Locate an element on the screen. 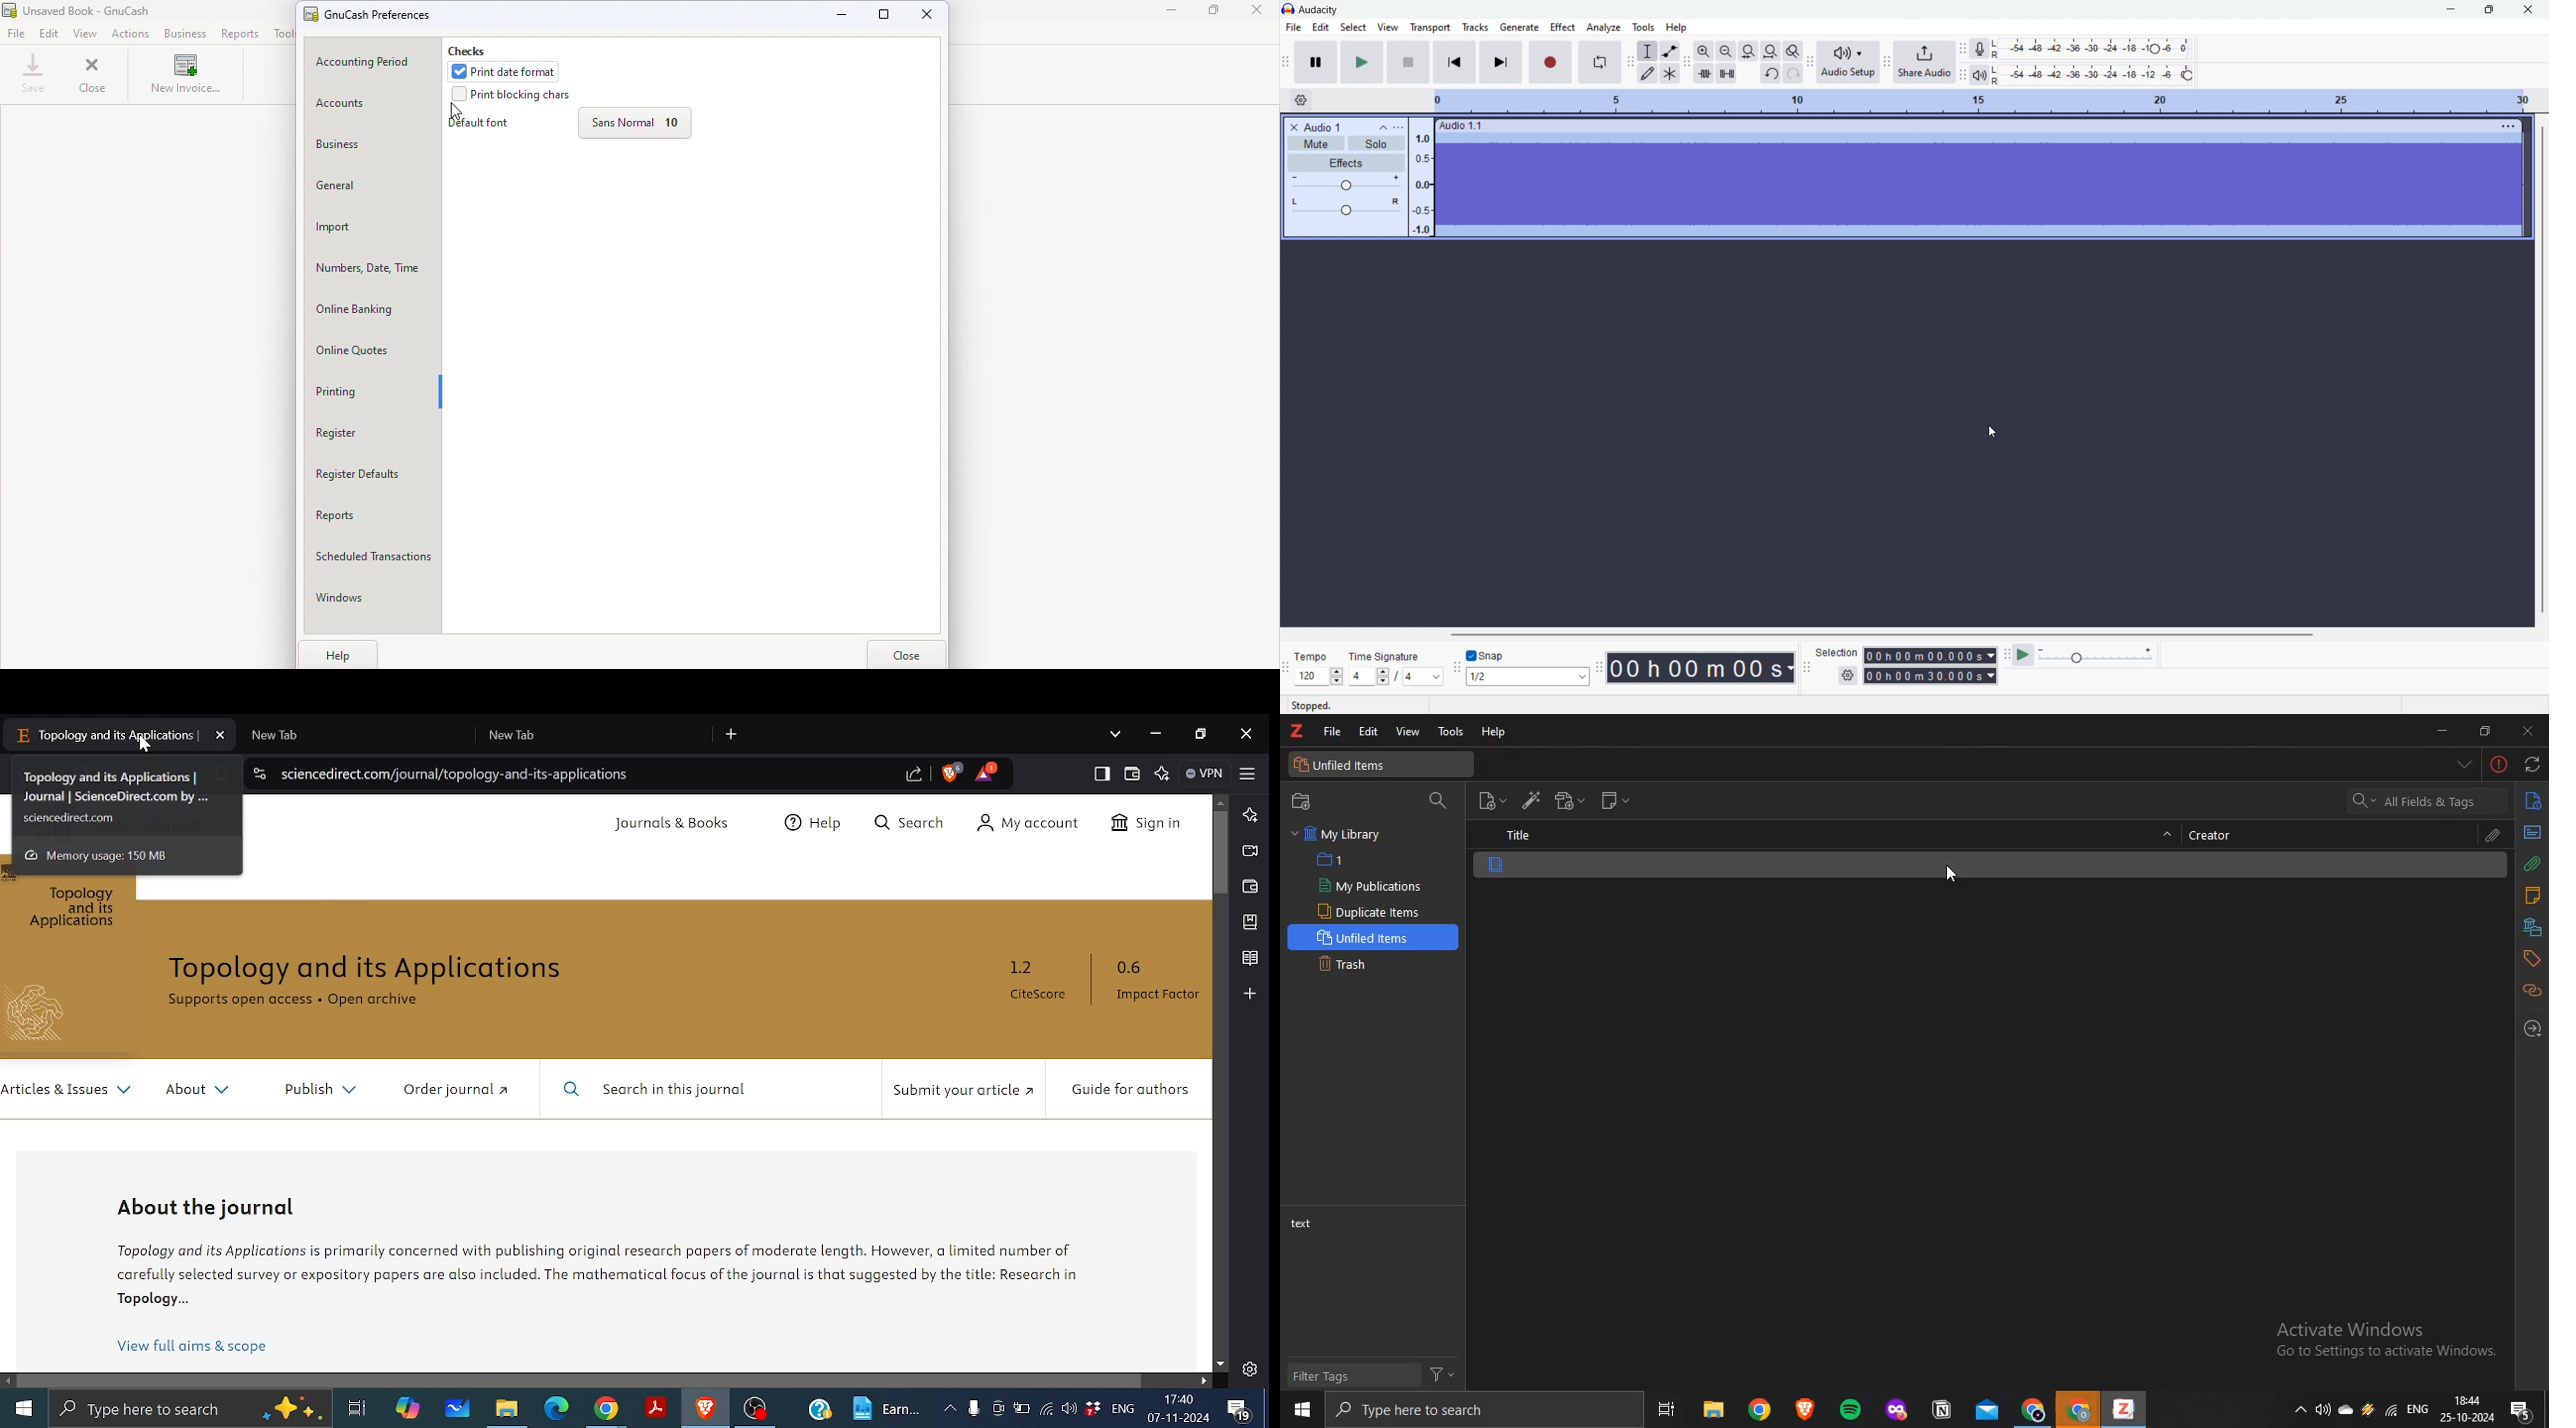 The width and height of the screenshot is (2576, 1428). add items by identifier is located at coordinates (1531, 800).